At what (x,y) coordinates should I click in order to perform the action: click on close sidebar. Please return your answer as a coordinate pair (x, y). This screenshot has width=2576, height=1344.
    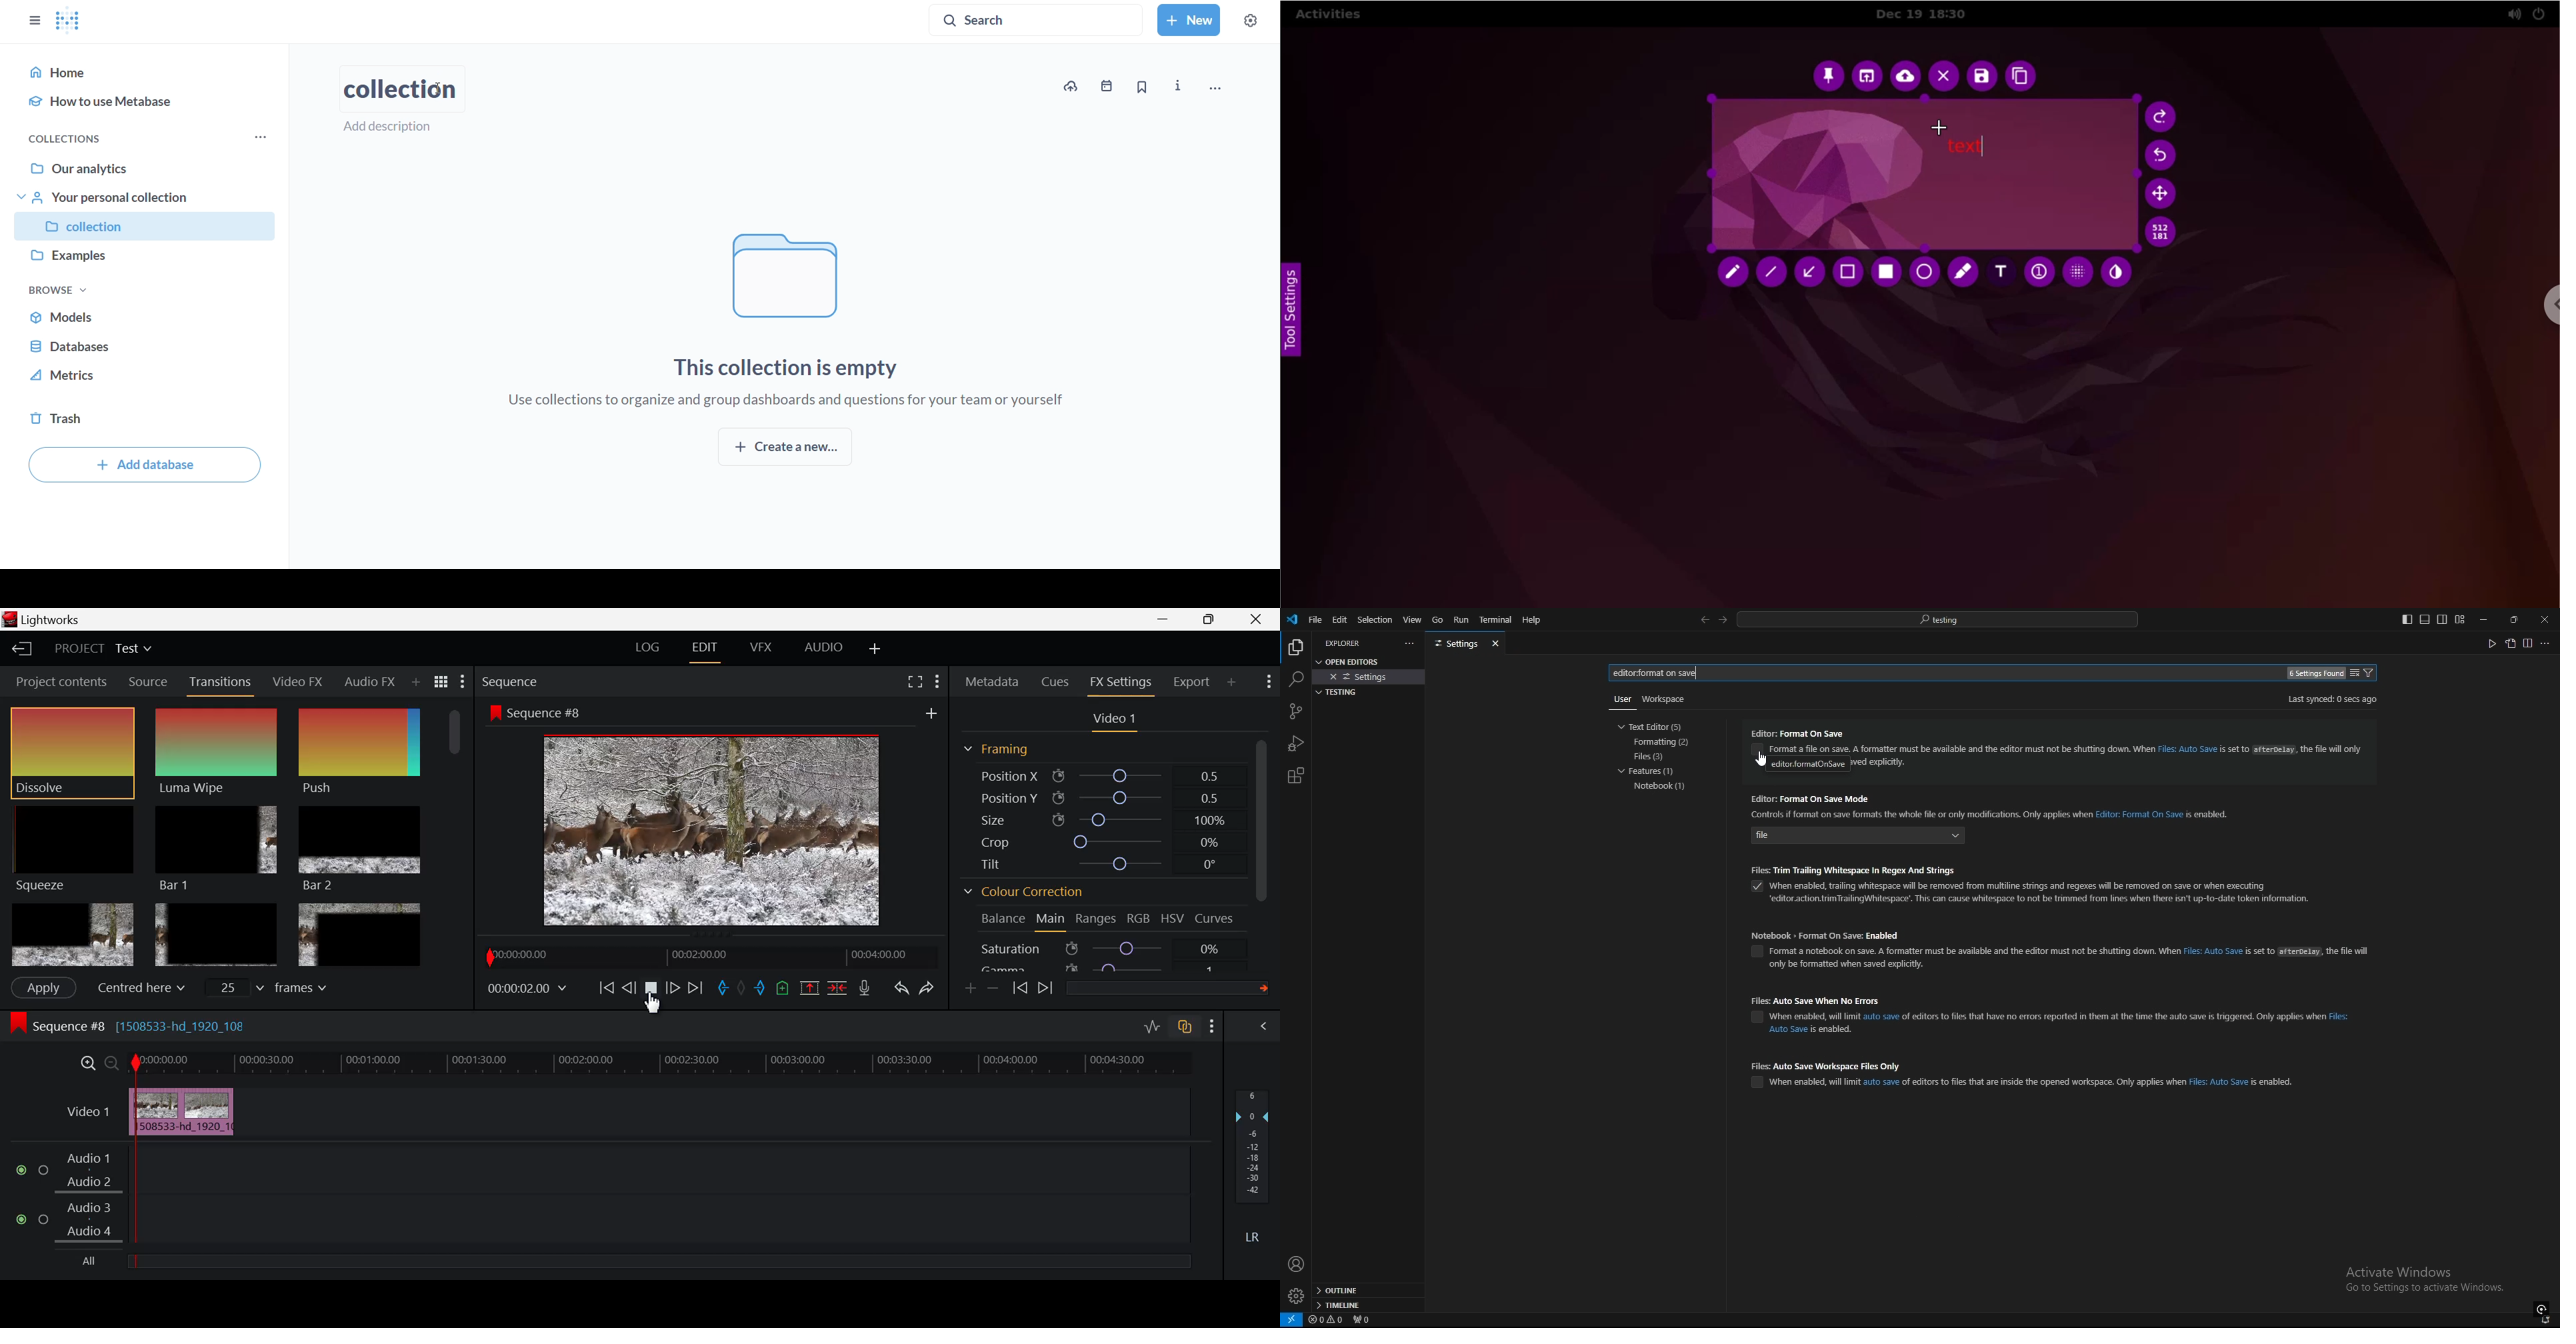
    Looking at the image, I should click on (29, 17).